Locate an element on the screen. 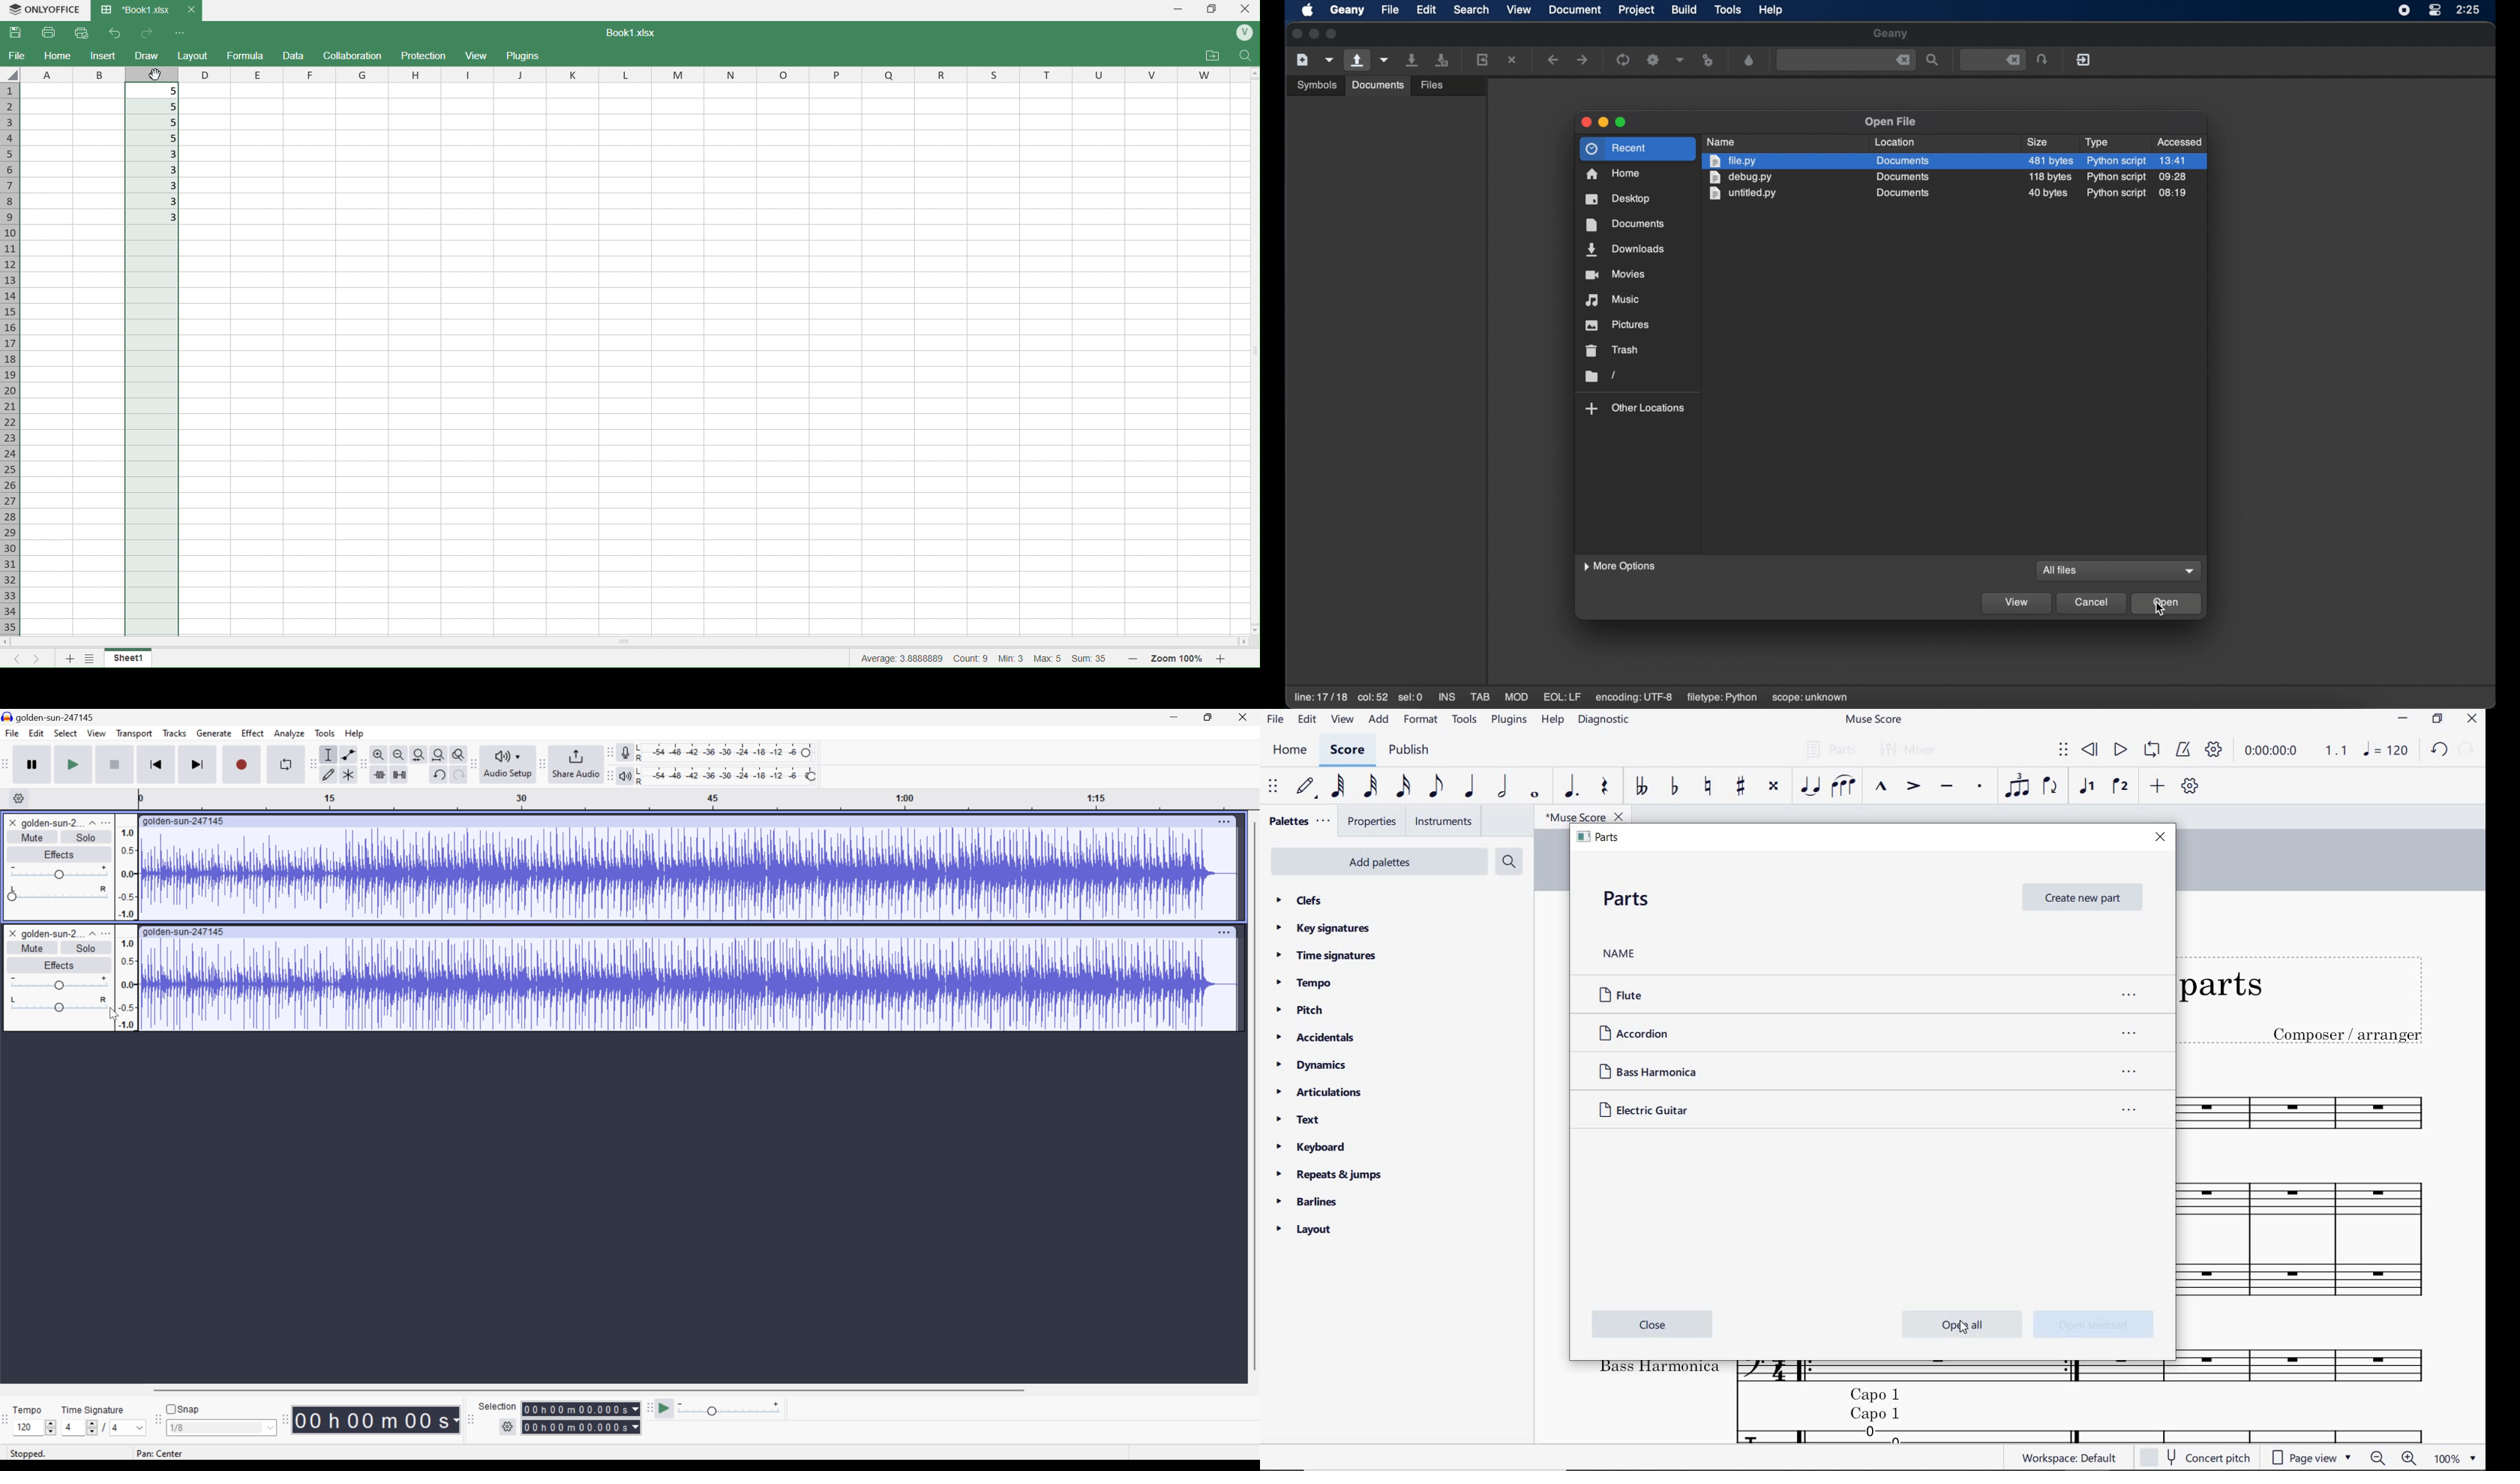 This screenshot has height=1484, width=2520. tuplet is located at coordinates (2018, 786).